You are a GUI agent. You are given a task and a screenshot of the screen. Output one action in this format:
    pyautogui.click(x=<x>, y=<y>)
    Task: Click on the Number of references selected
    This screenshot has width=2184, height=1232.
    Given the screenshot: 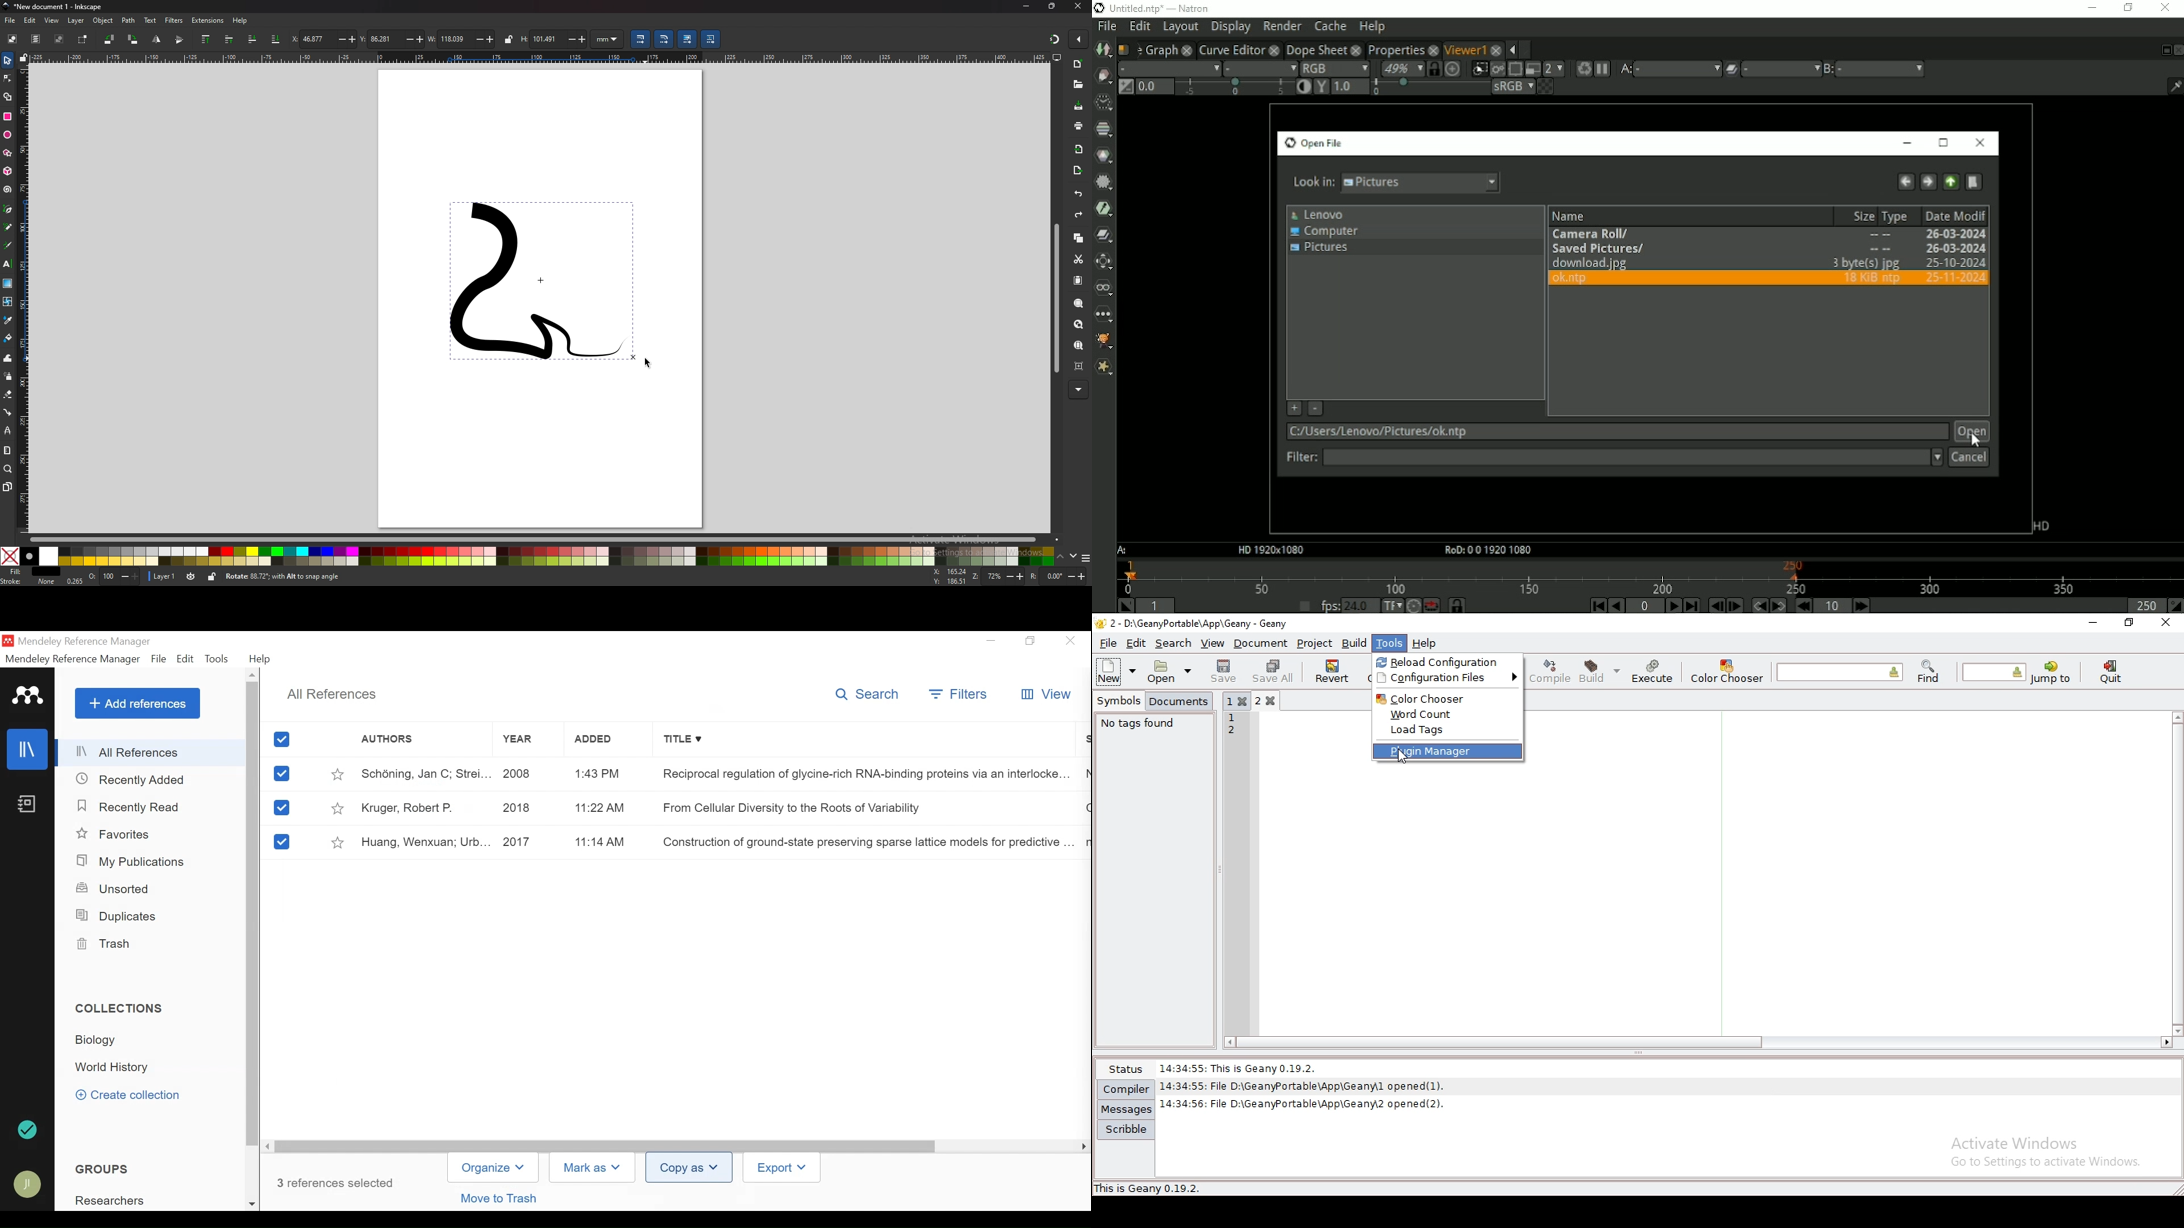 What is the action you would take?
    pyautogui.click(x=337, y=1183)
    